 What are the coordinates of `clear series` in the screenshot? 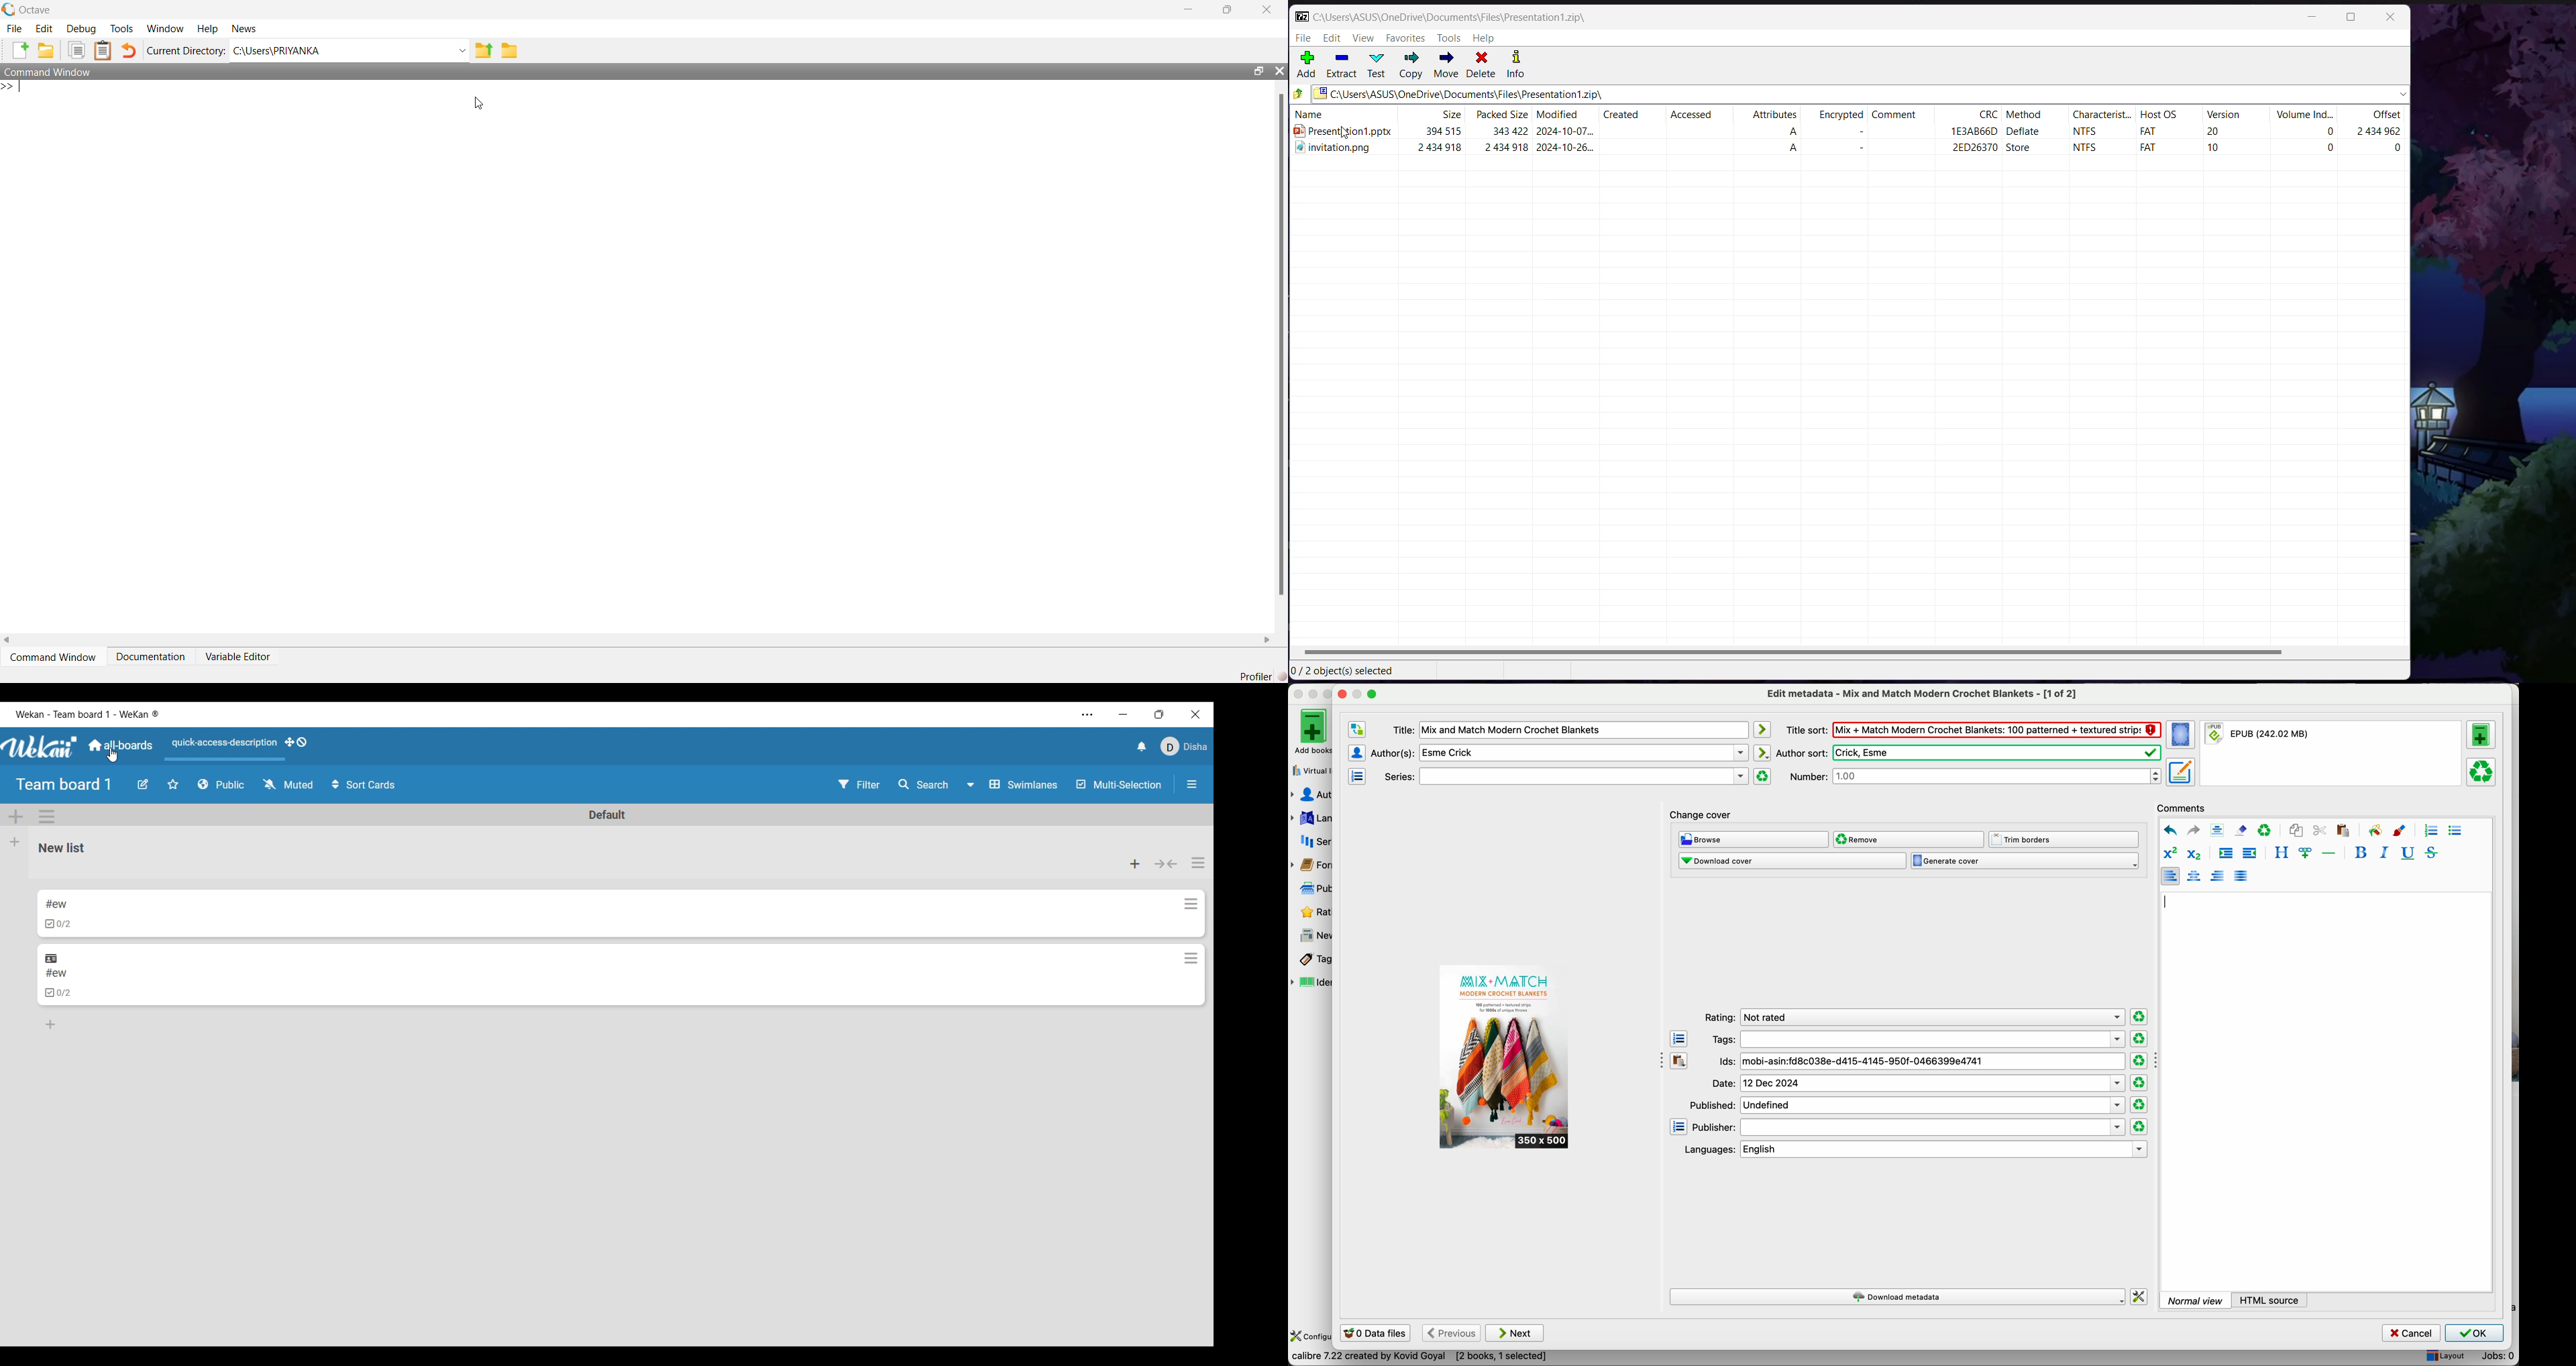 It's located at (1762, 776).